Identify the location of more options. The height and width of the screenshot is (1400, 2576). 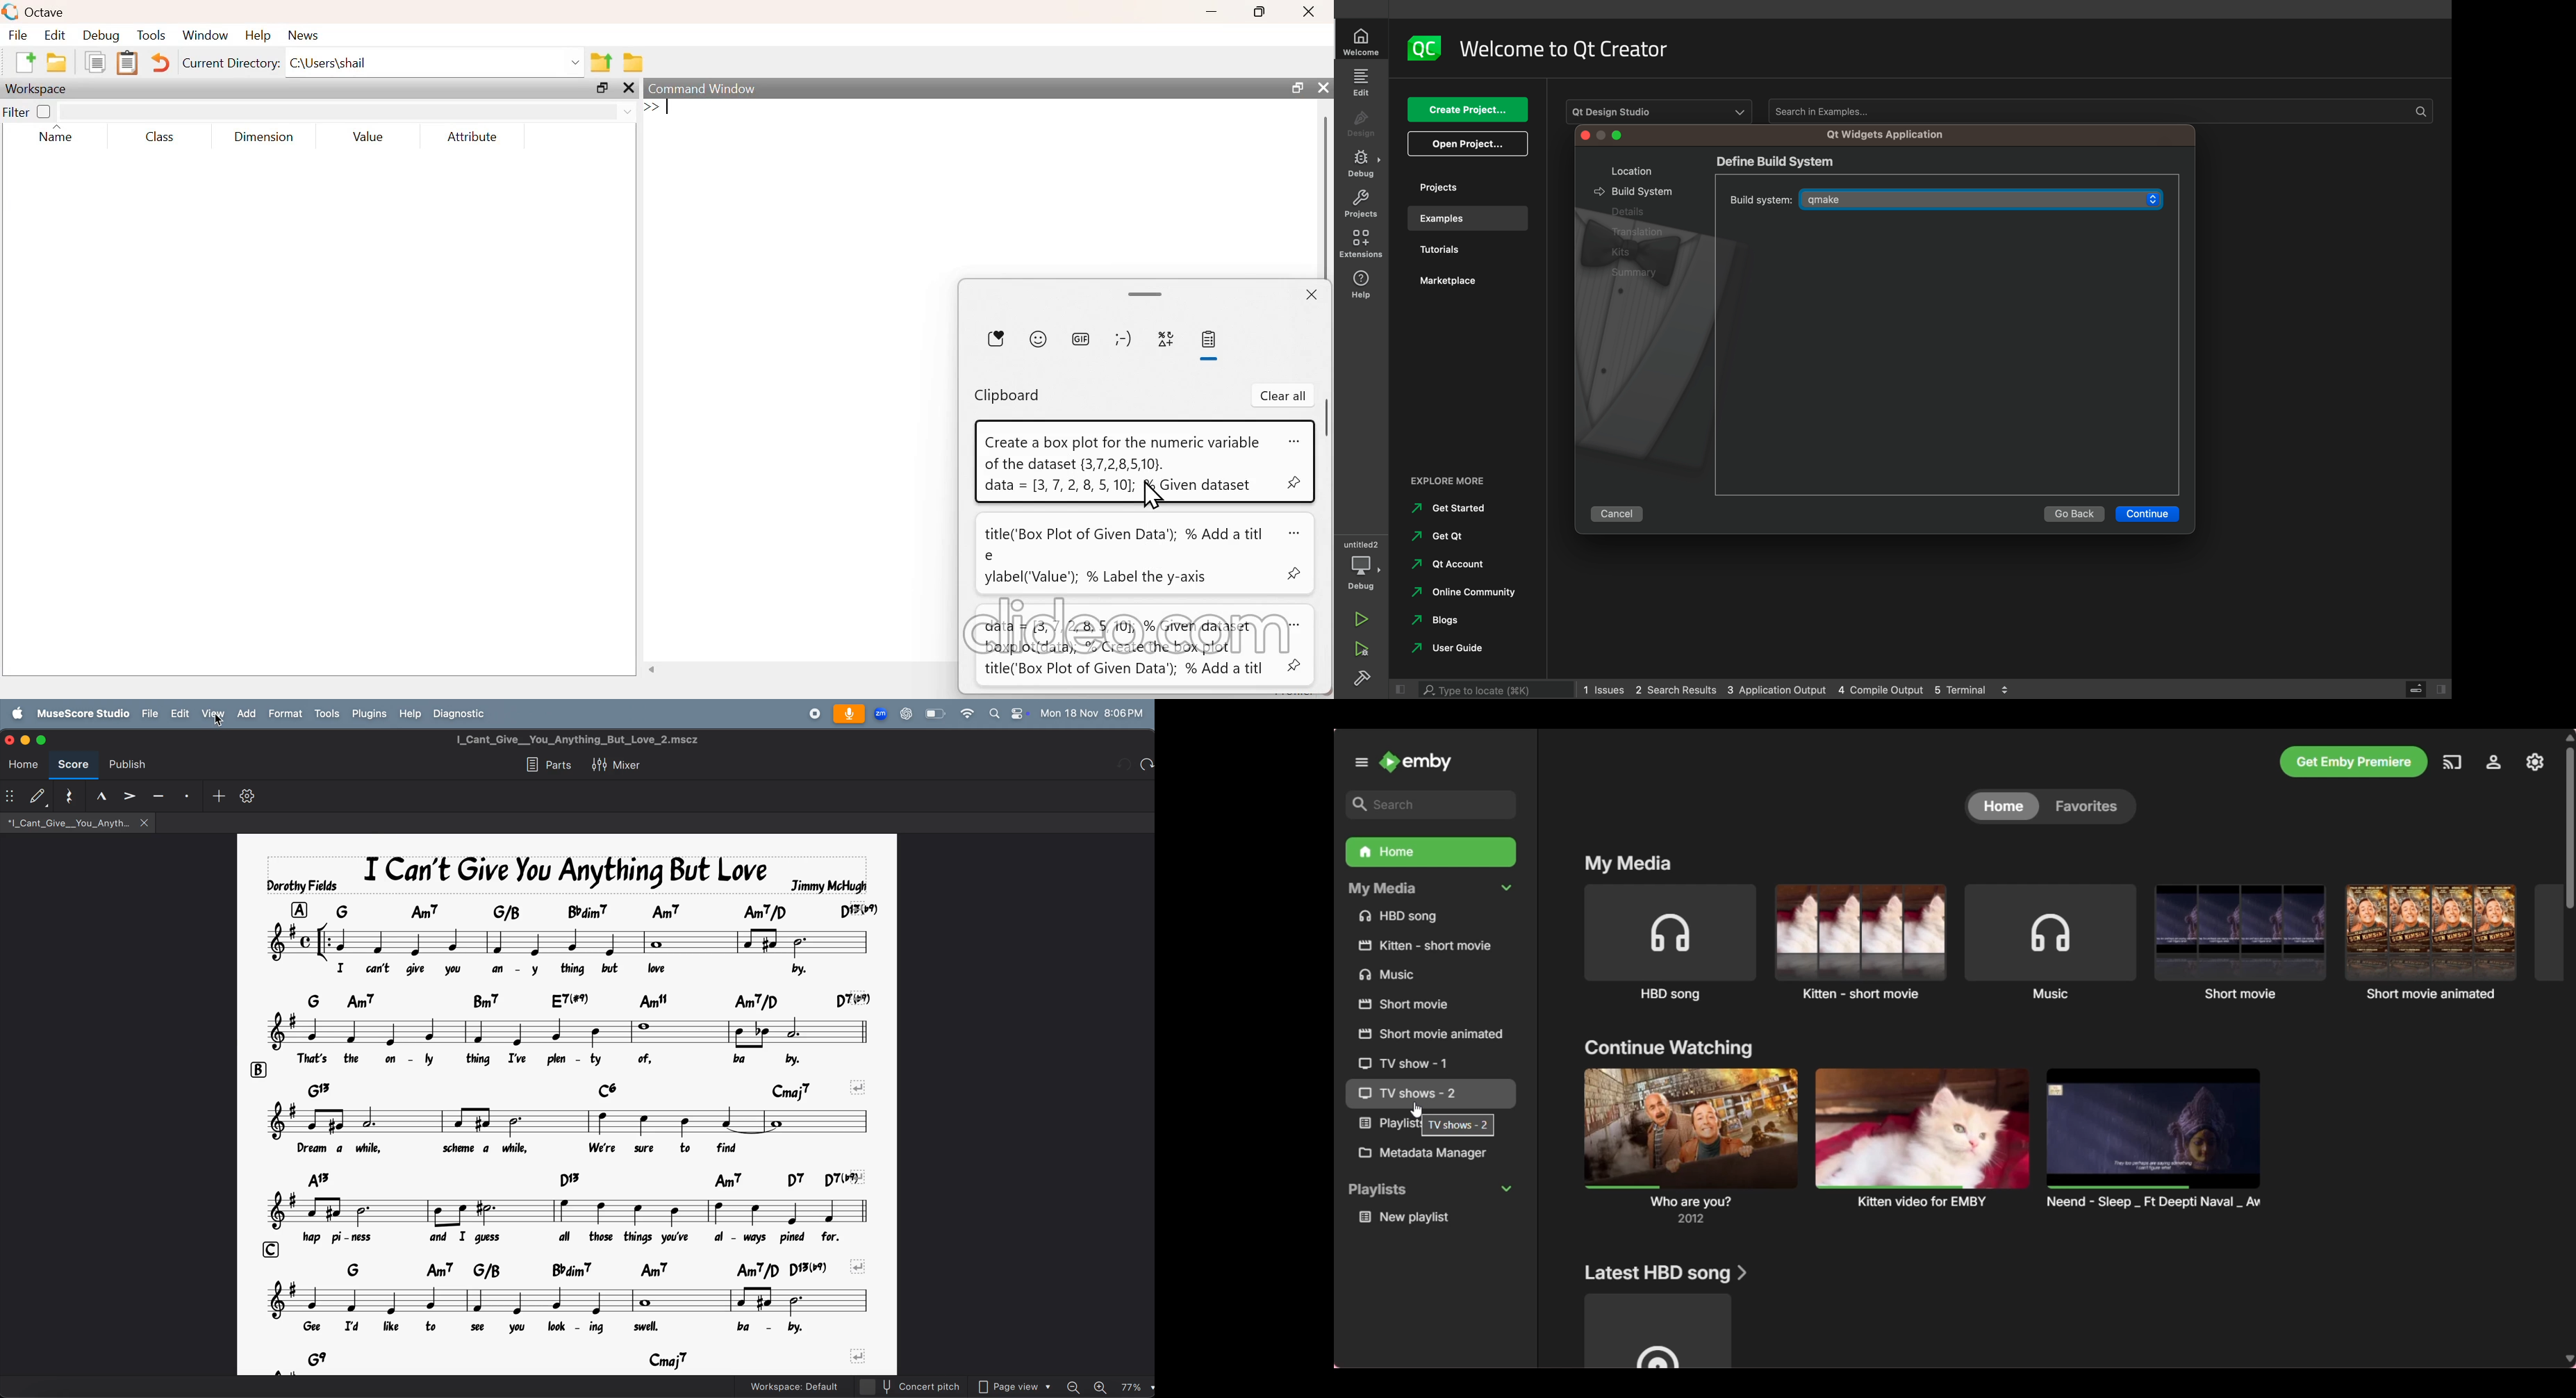
(1294, 440).